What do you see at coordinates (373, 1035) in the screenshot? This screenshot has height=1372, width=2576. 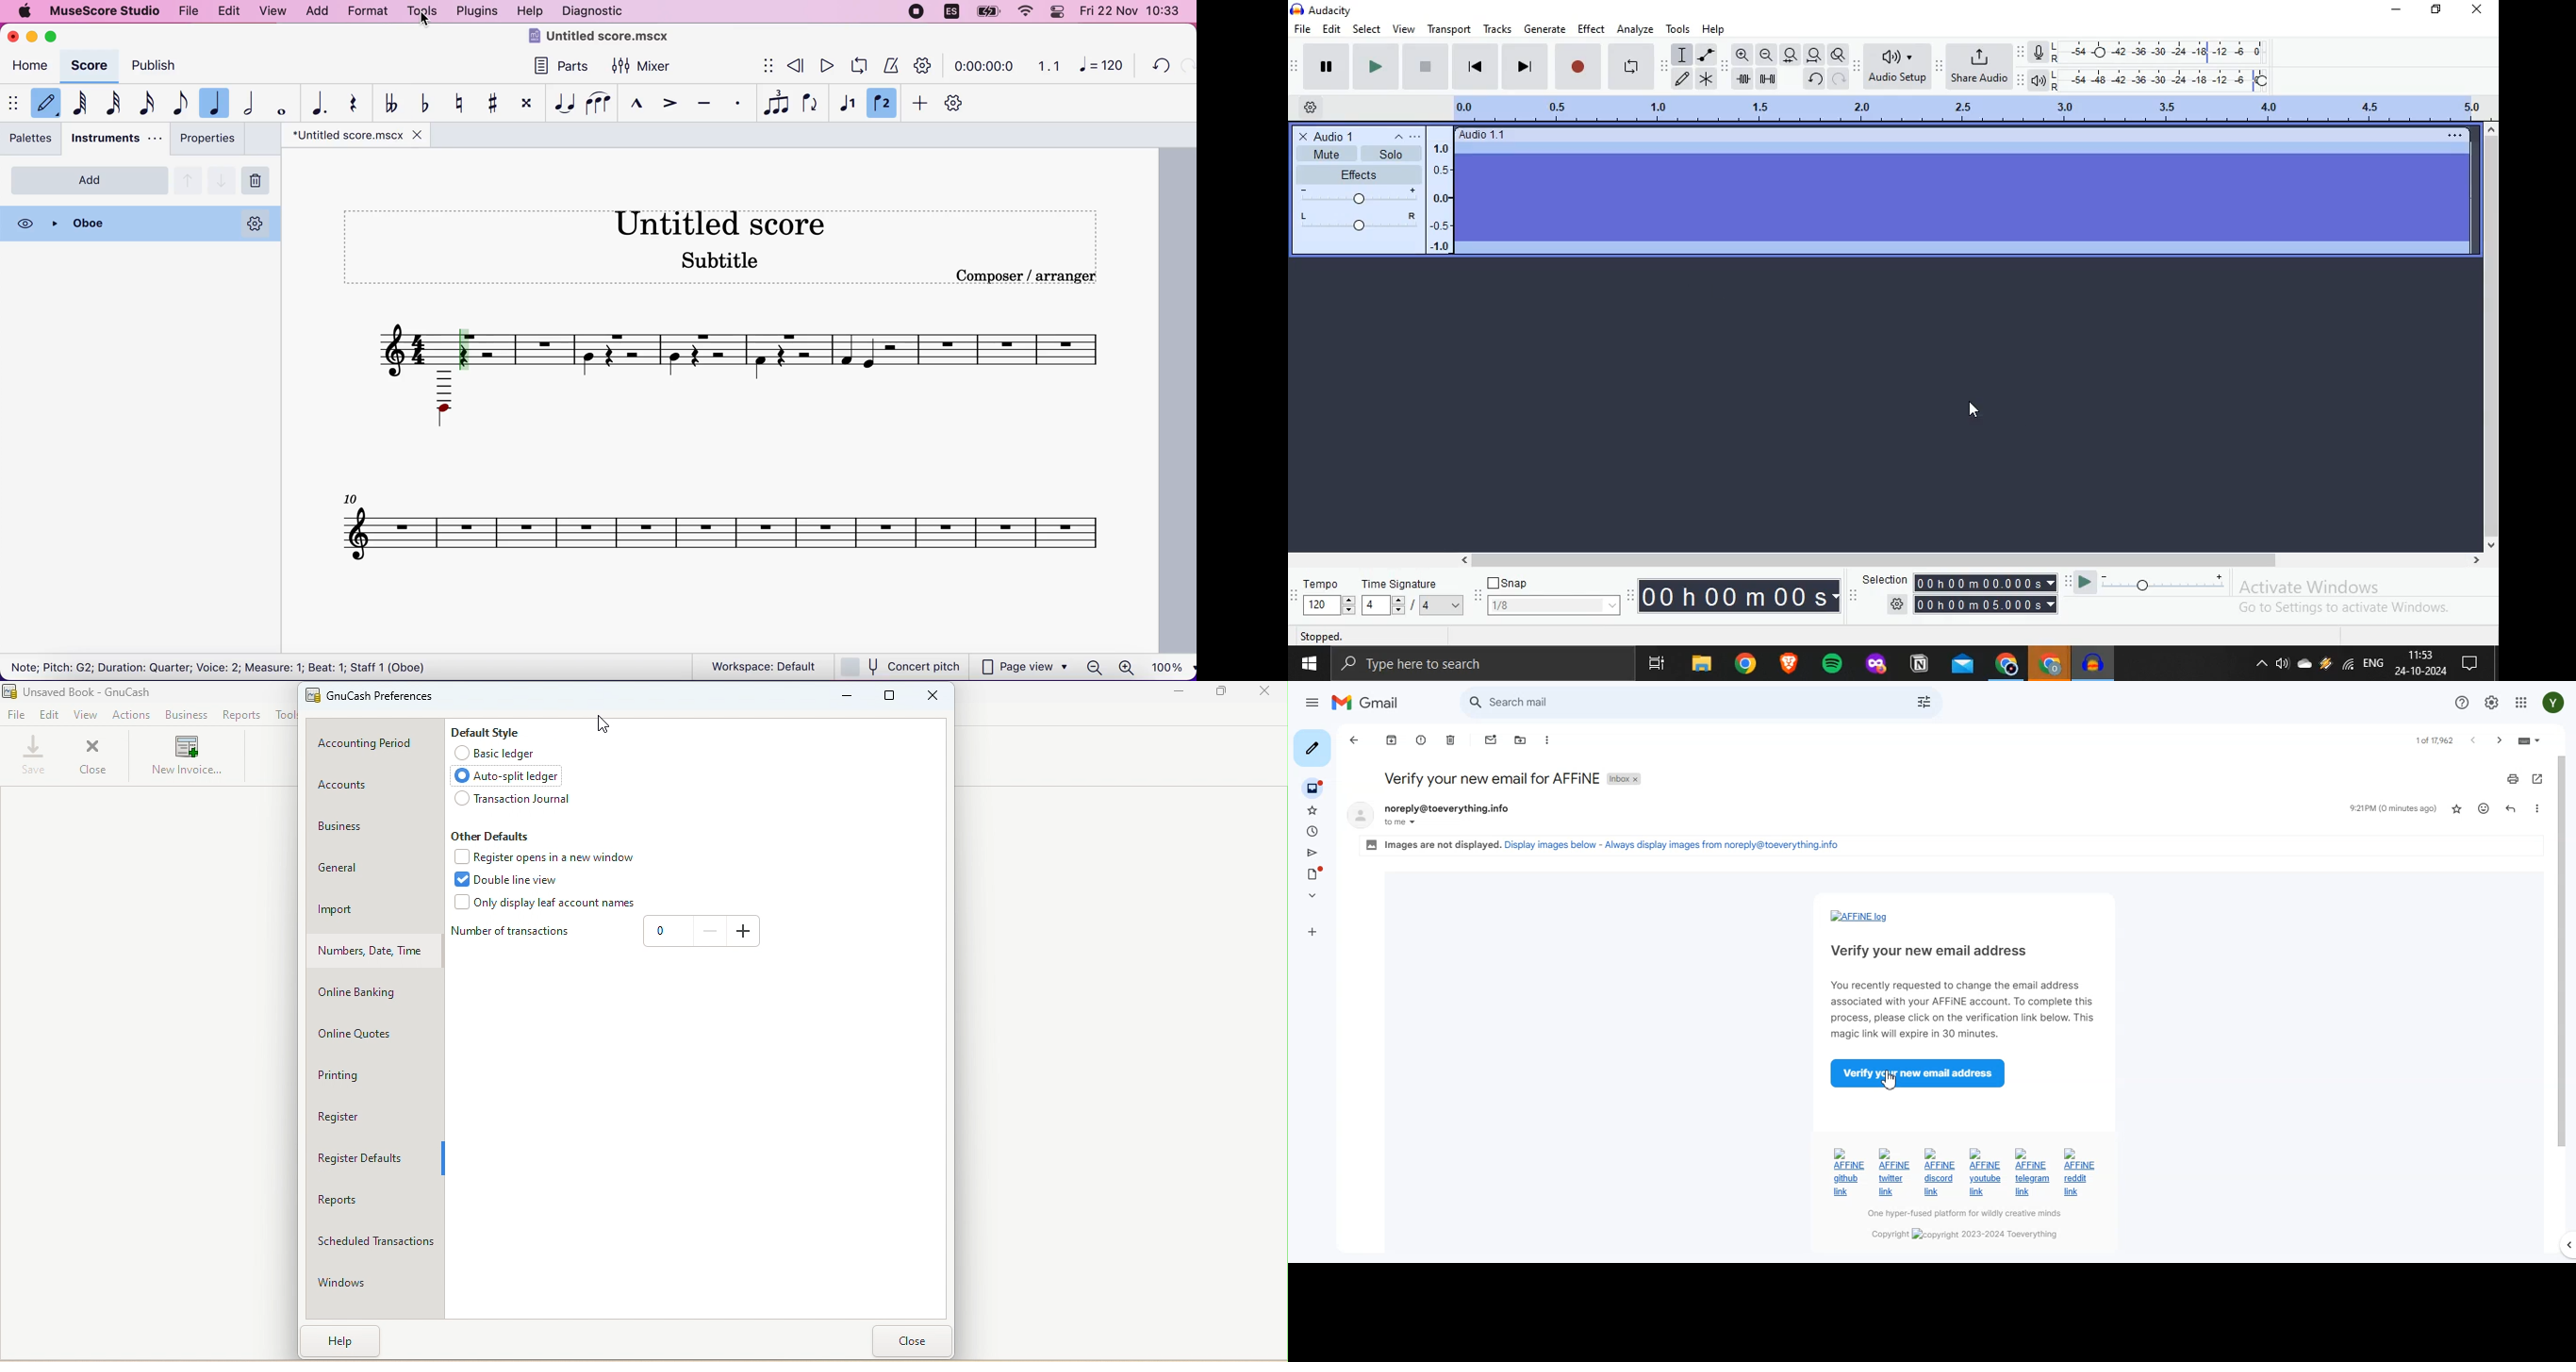 I see `Online quotes` at bounding box center [373, 1035].